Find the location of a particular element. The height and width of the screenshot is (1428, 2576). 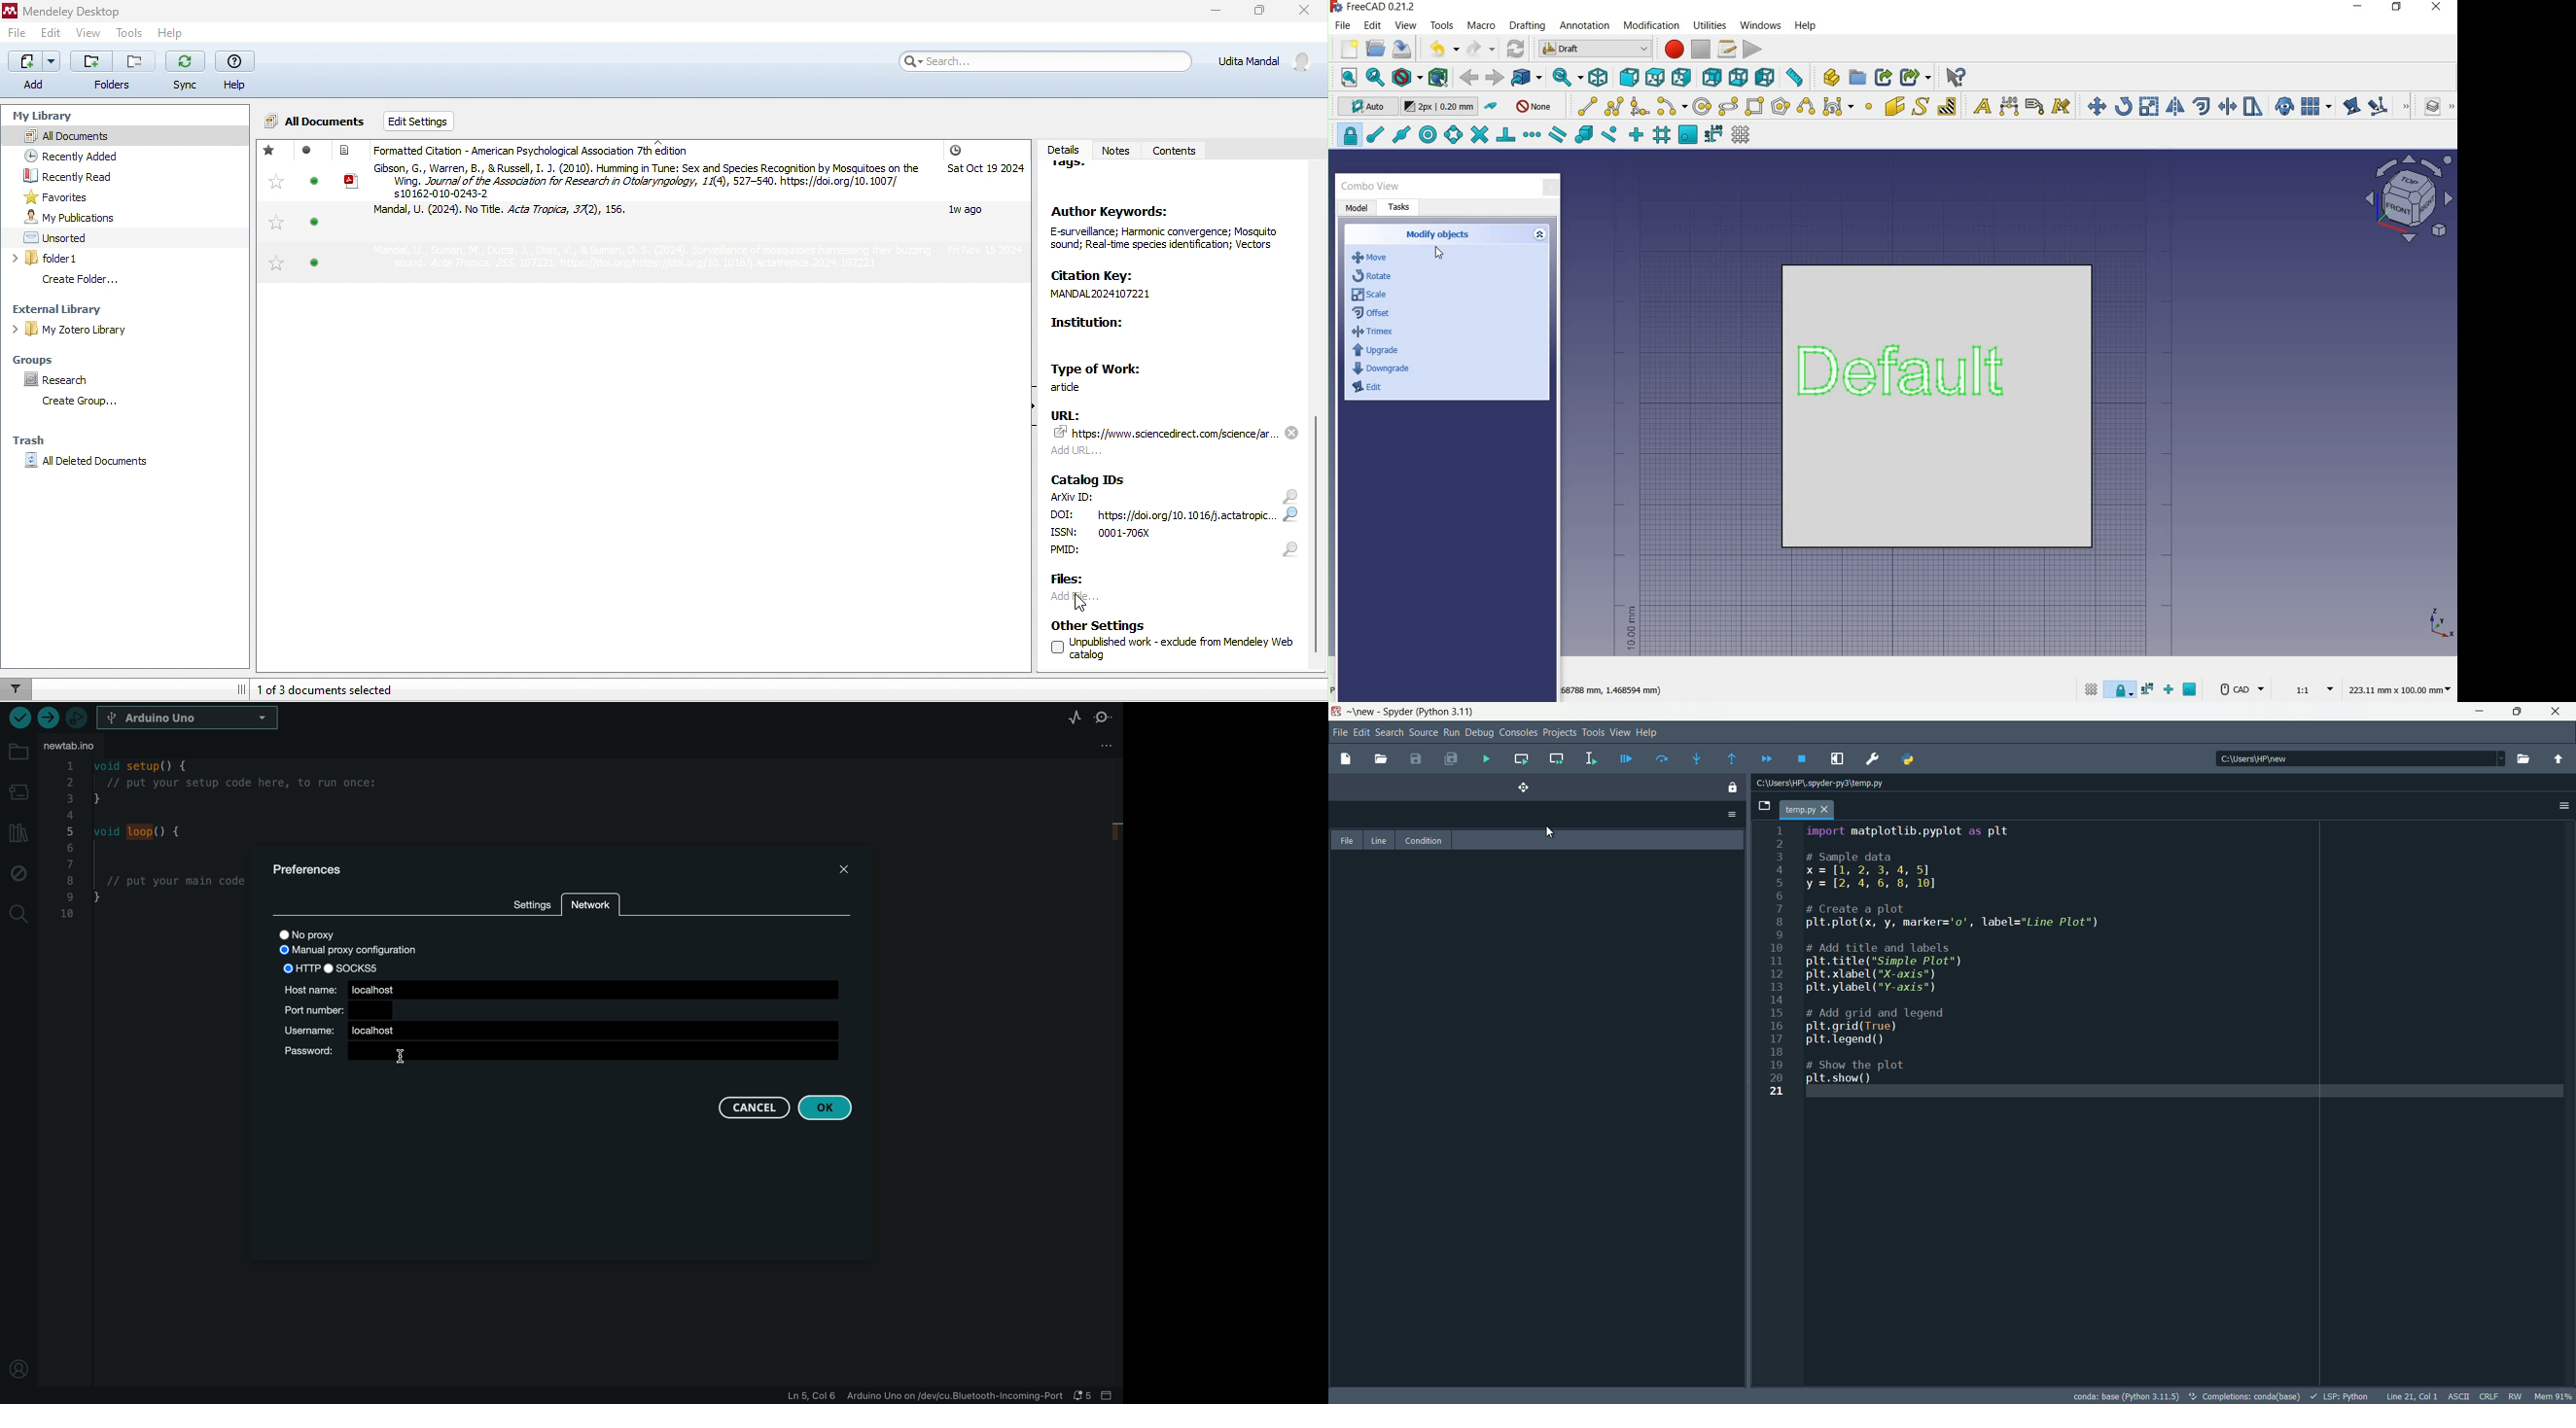

array tools is located at coordinates (2318, 108).